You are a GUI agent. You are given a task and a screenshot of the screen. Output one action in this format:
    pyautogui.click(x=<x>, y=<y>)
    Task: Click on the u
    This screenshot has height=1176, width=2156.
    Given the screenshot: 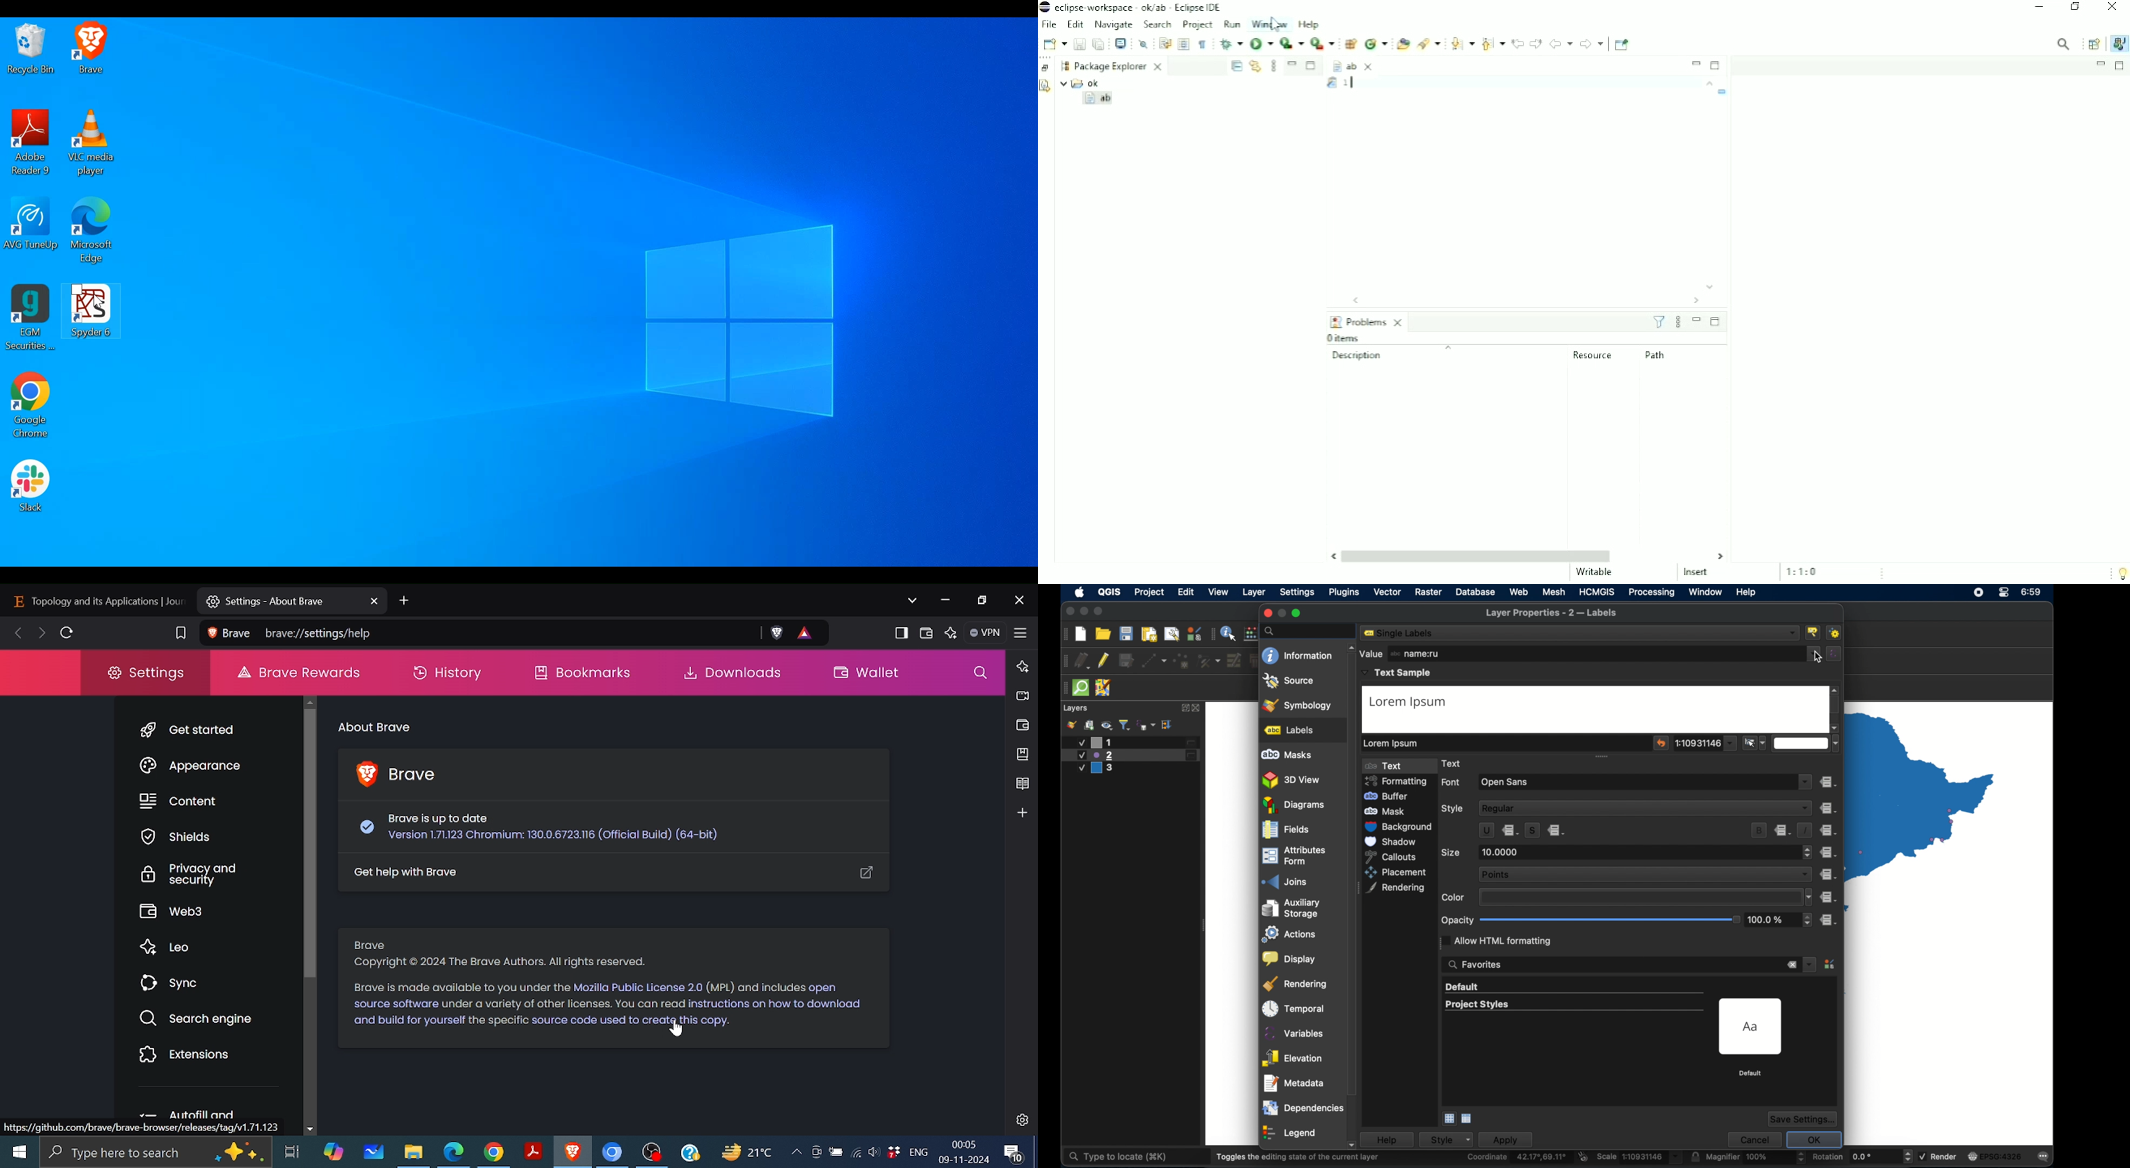 What is the action you would take?
    pyautogui.click(x=1486, y=831)
    